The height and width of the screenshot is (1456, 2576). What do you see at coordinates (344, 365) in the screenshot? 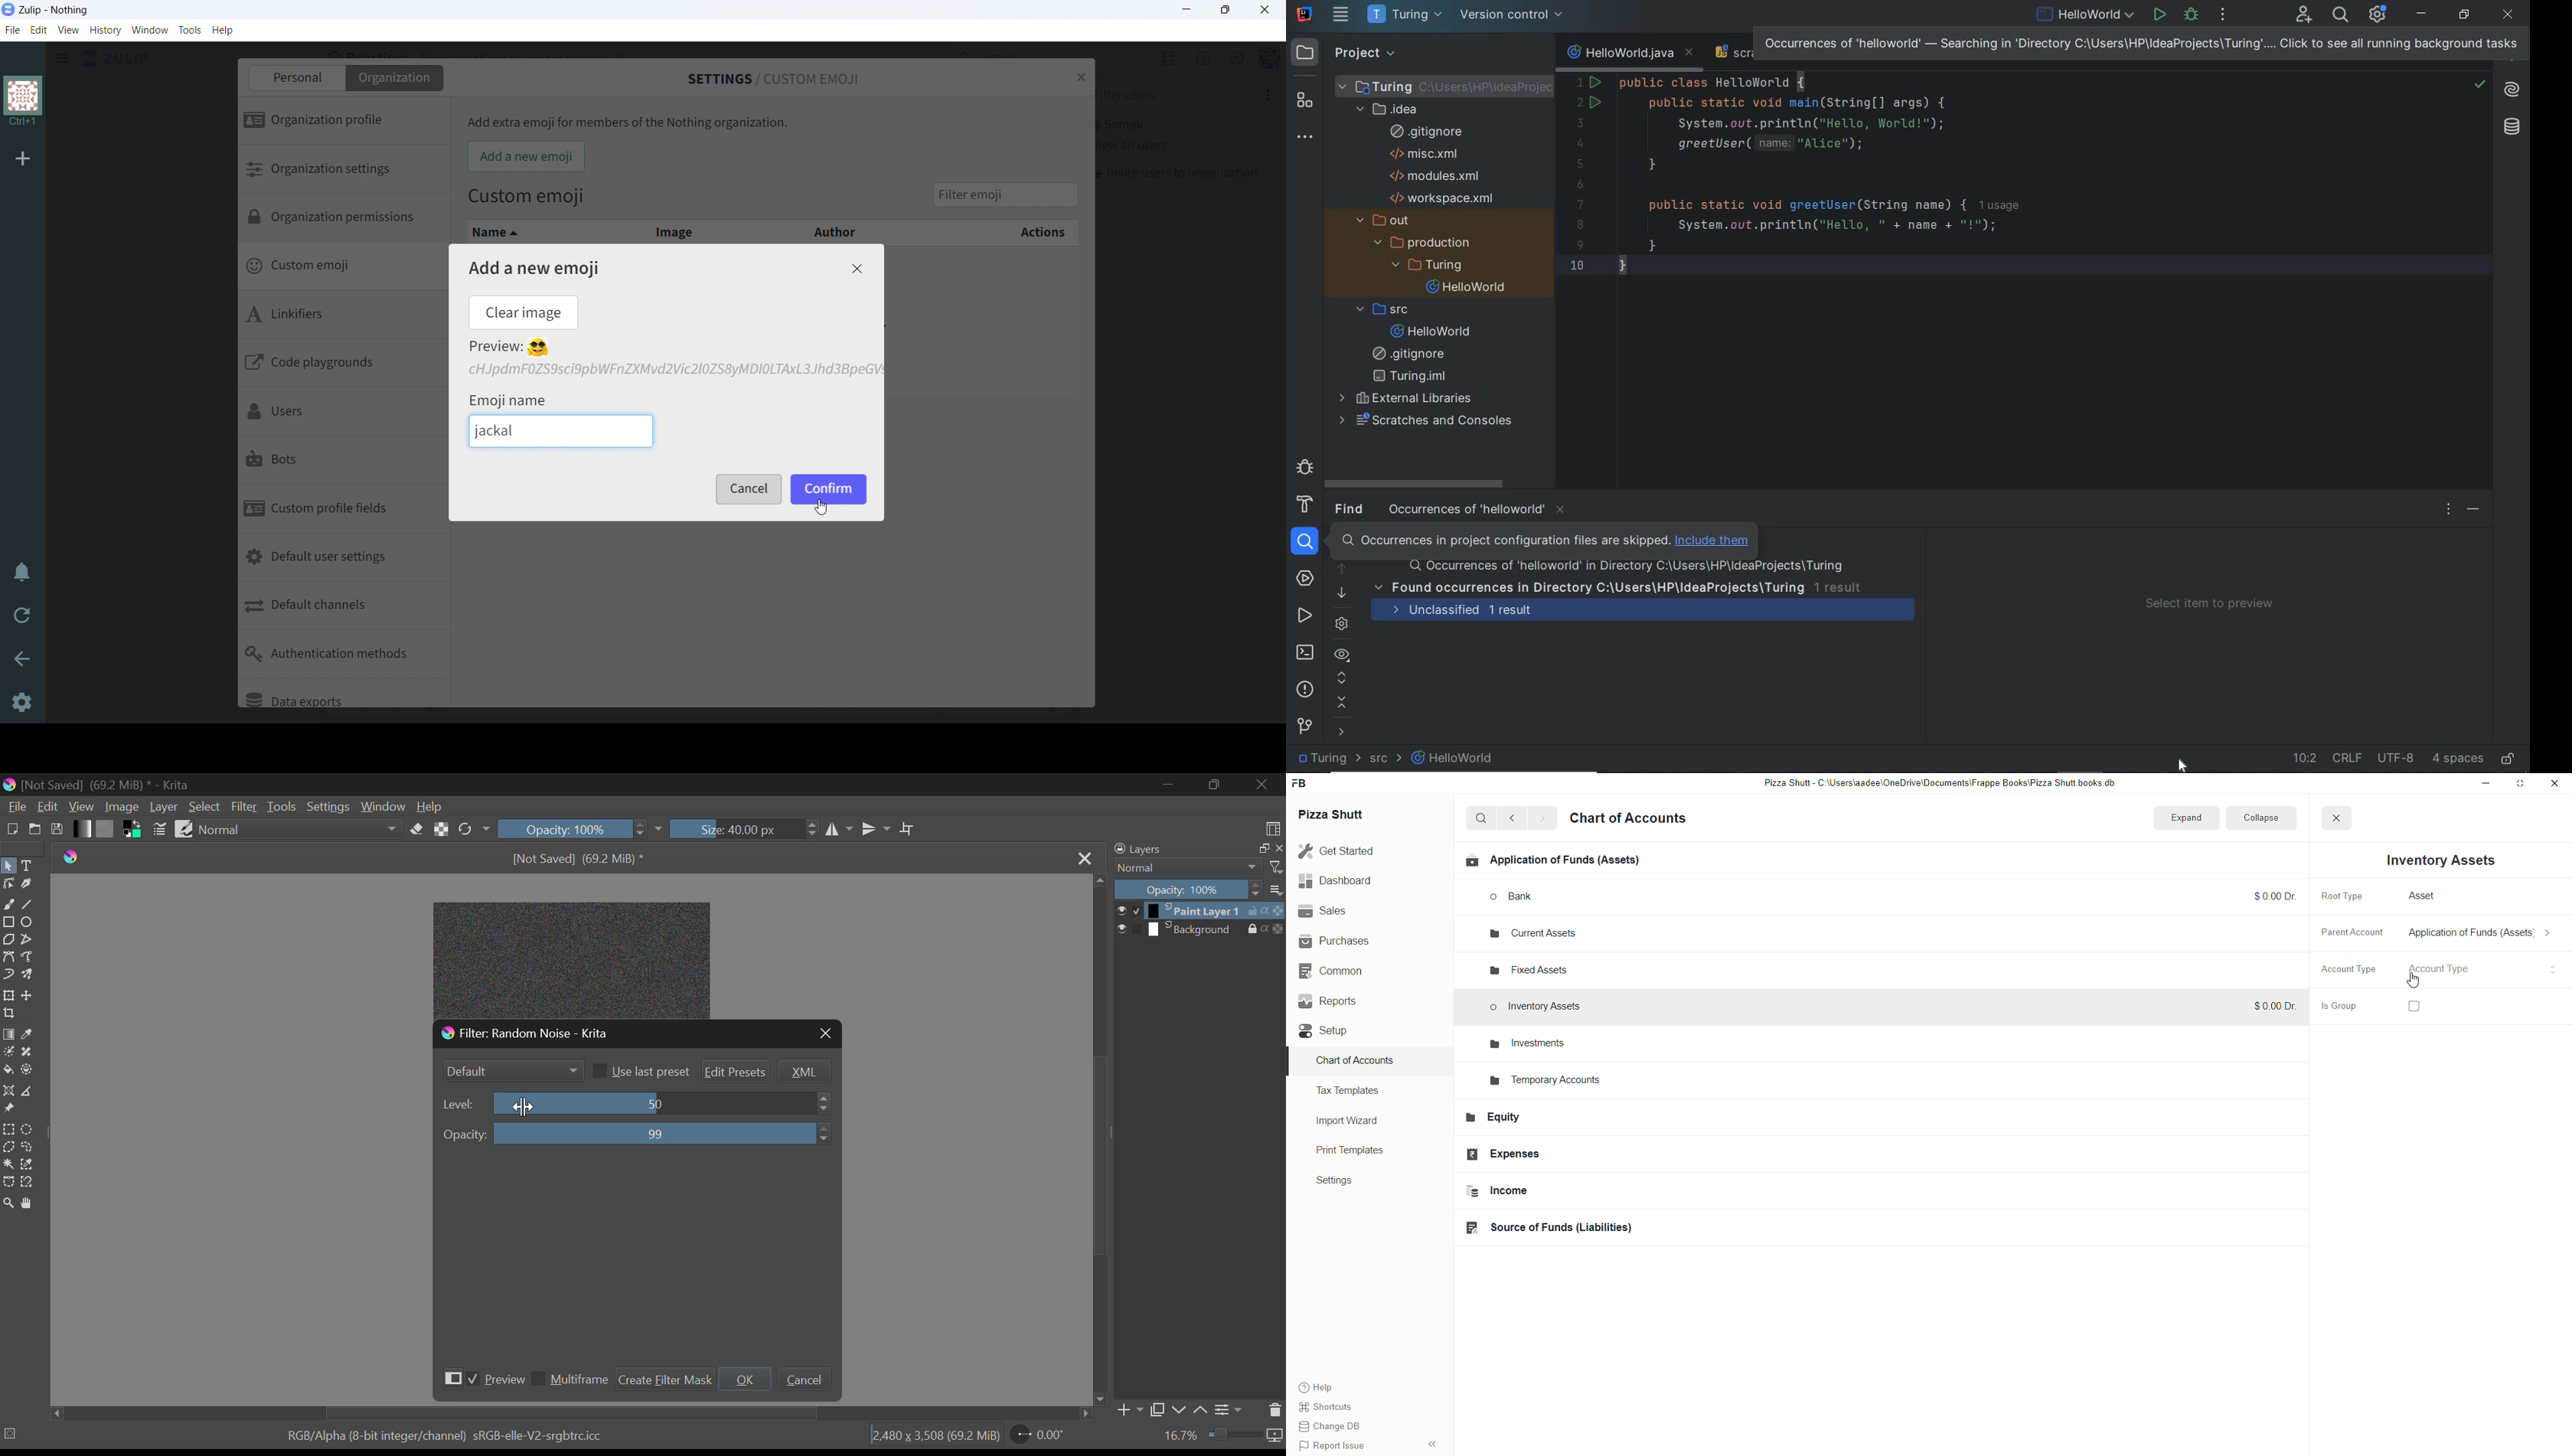
I see `code playgrounds` at bounding box center [344, 365].